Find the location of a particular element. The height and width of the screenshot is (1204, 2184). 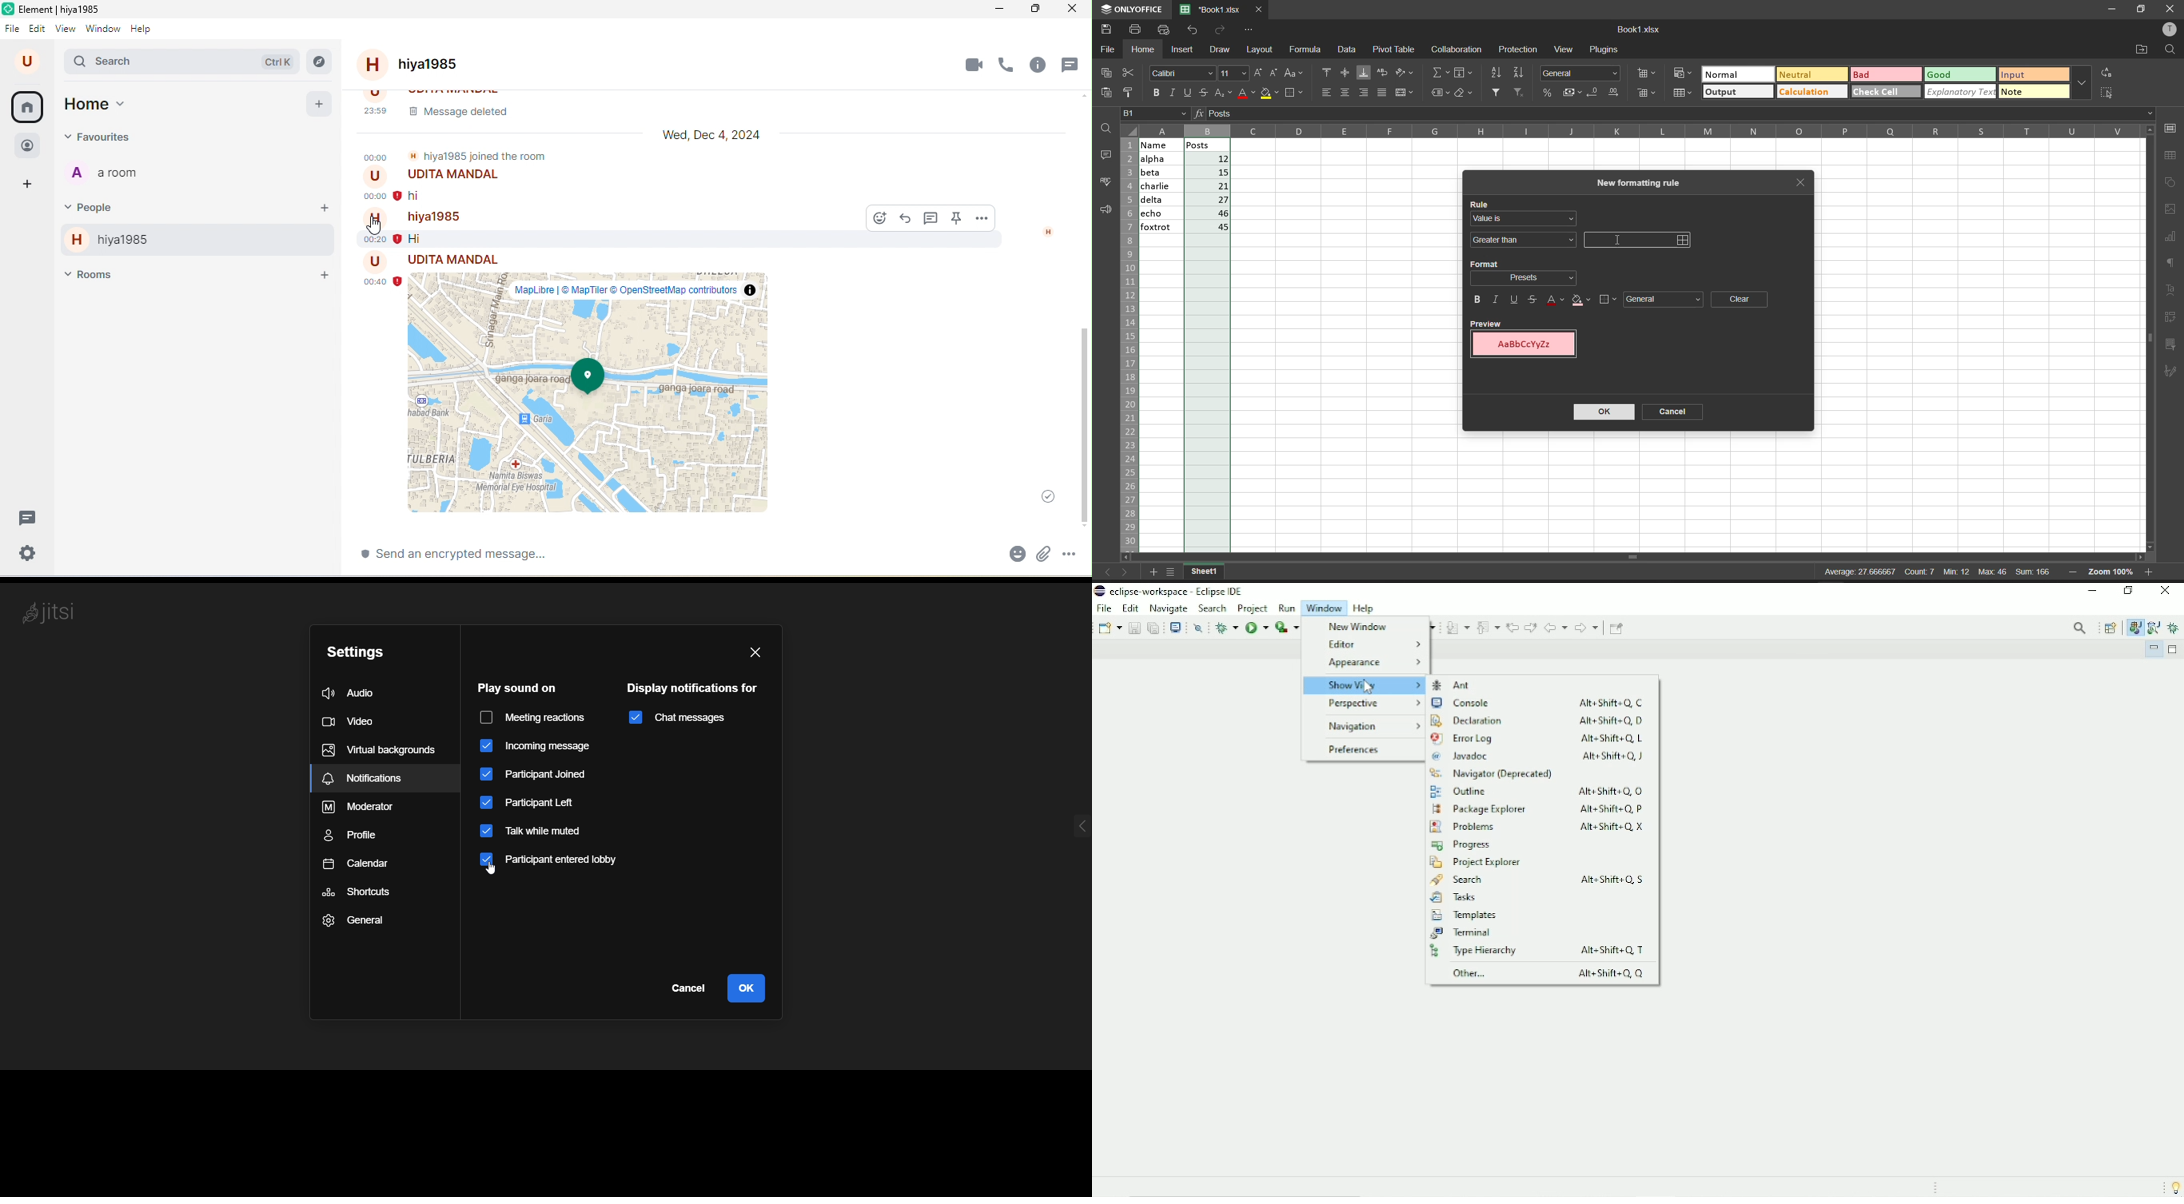

note is located at coordinates (2015, 92).